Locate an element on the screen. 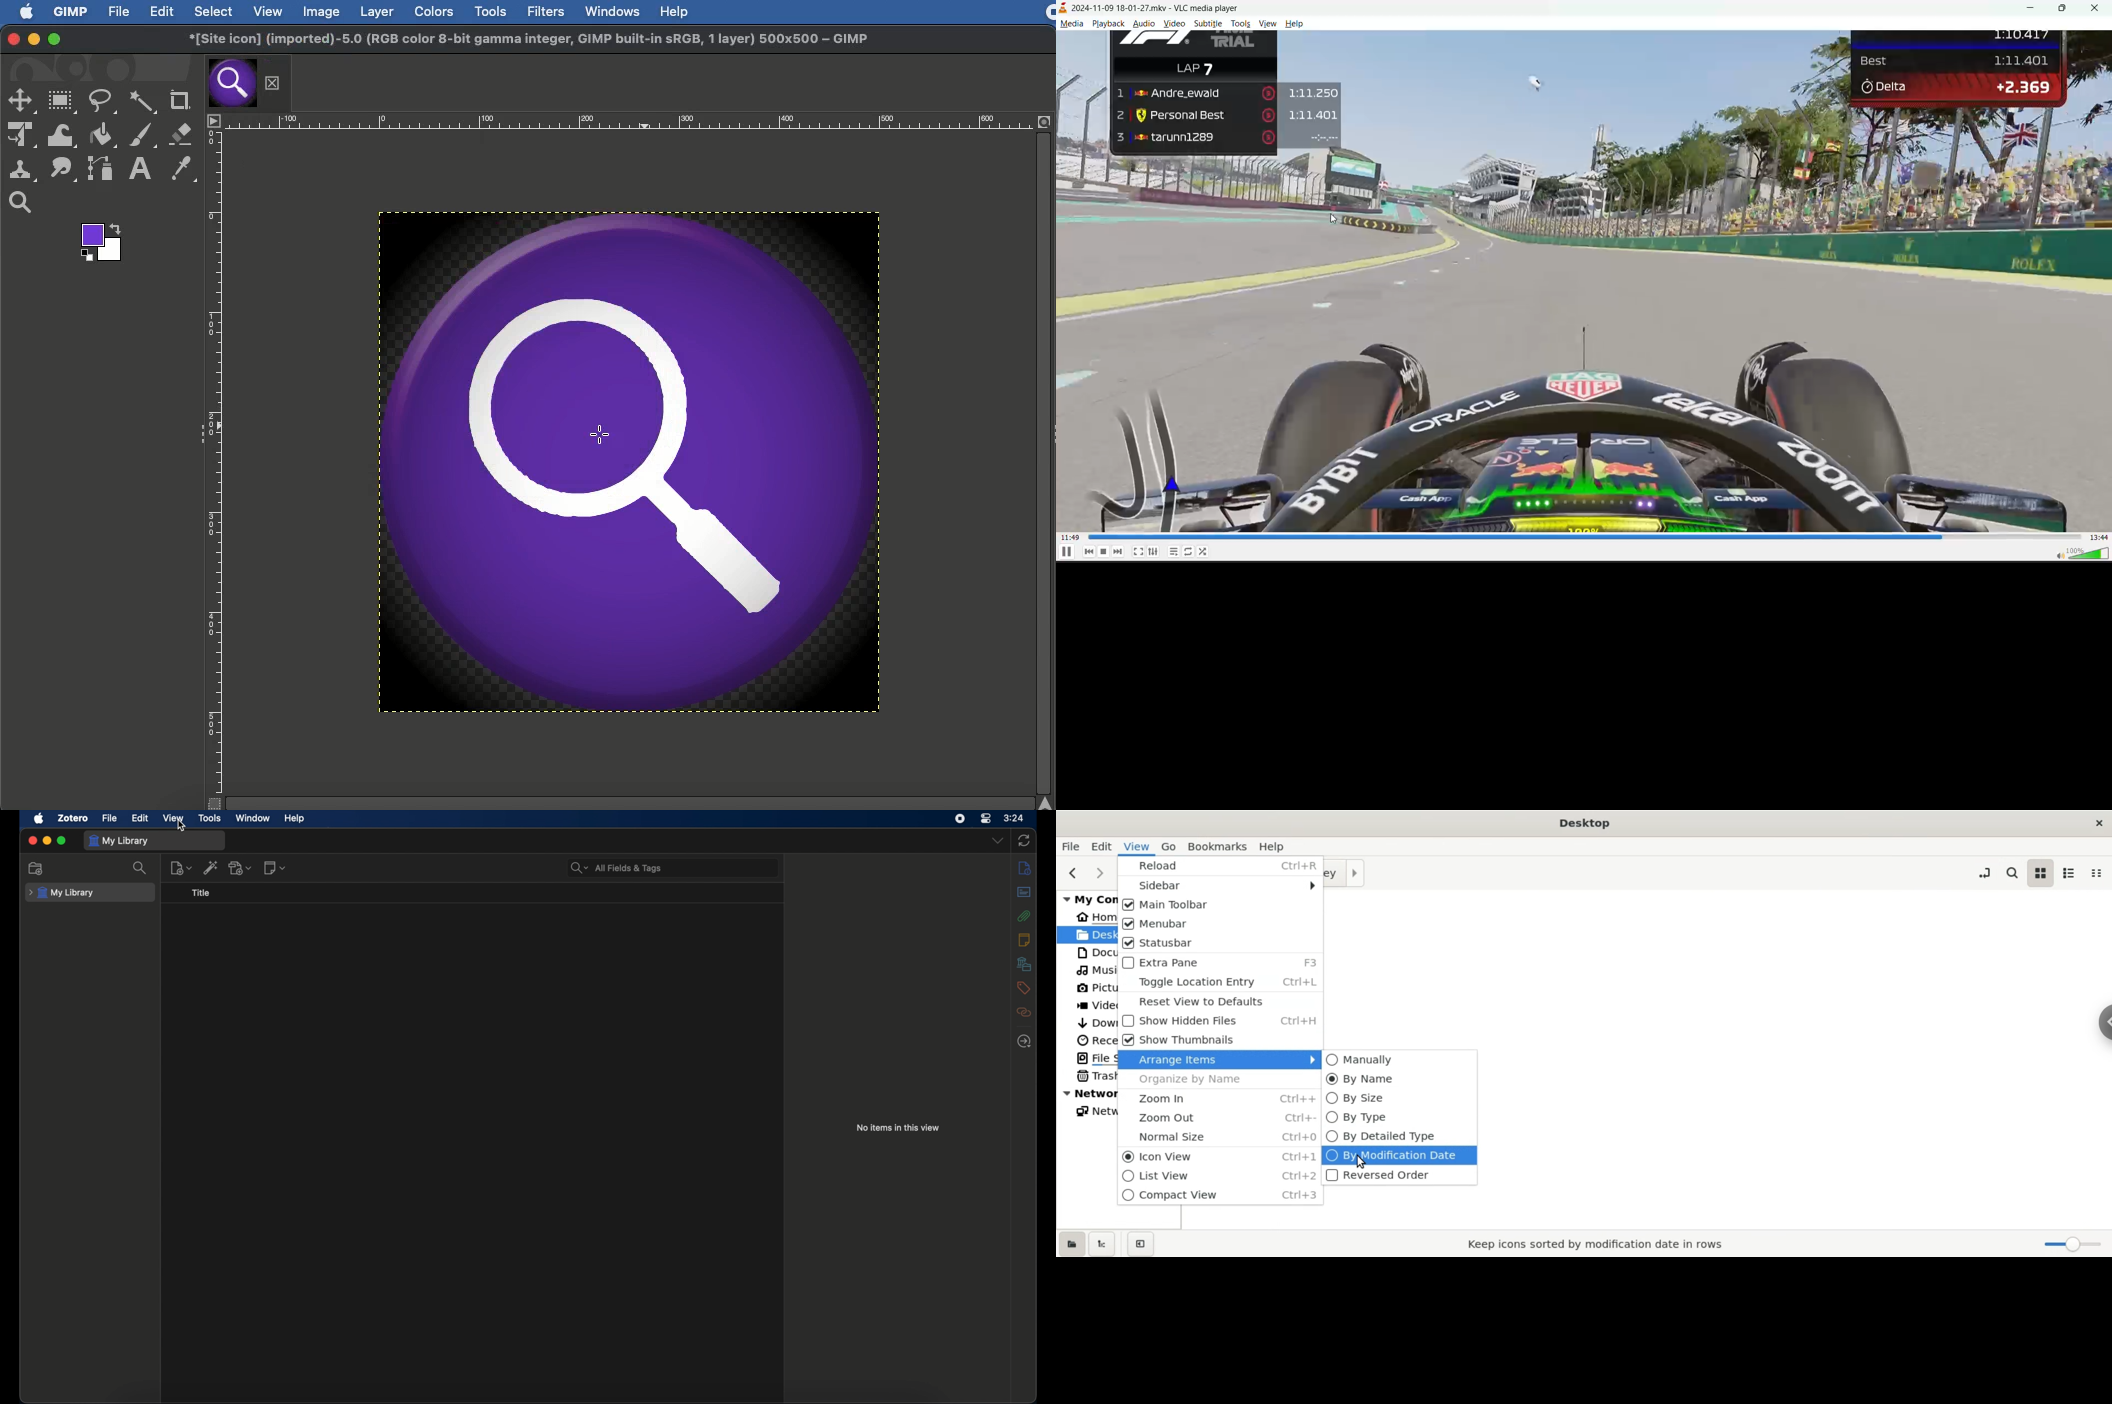  close sidebar is located at coordinates (1145, 1243).